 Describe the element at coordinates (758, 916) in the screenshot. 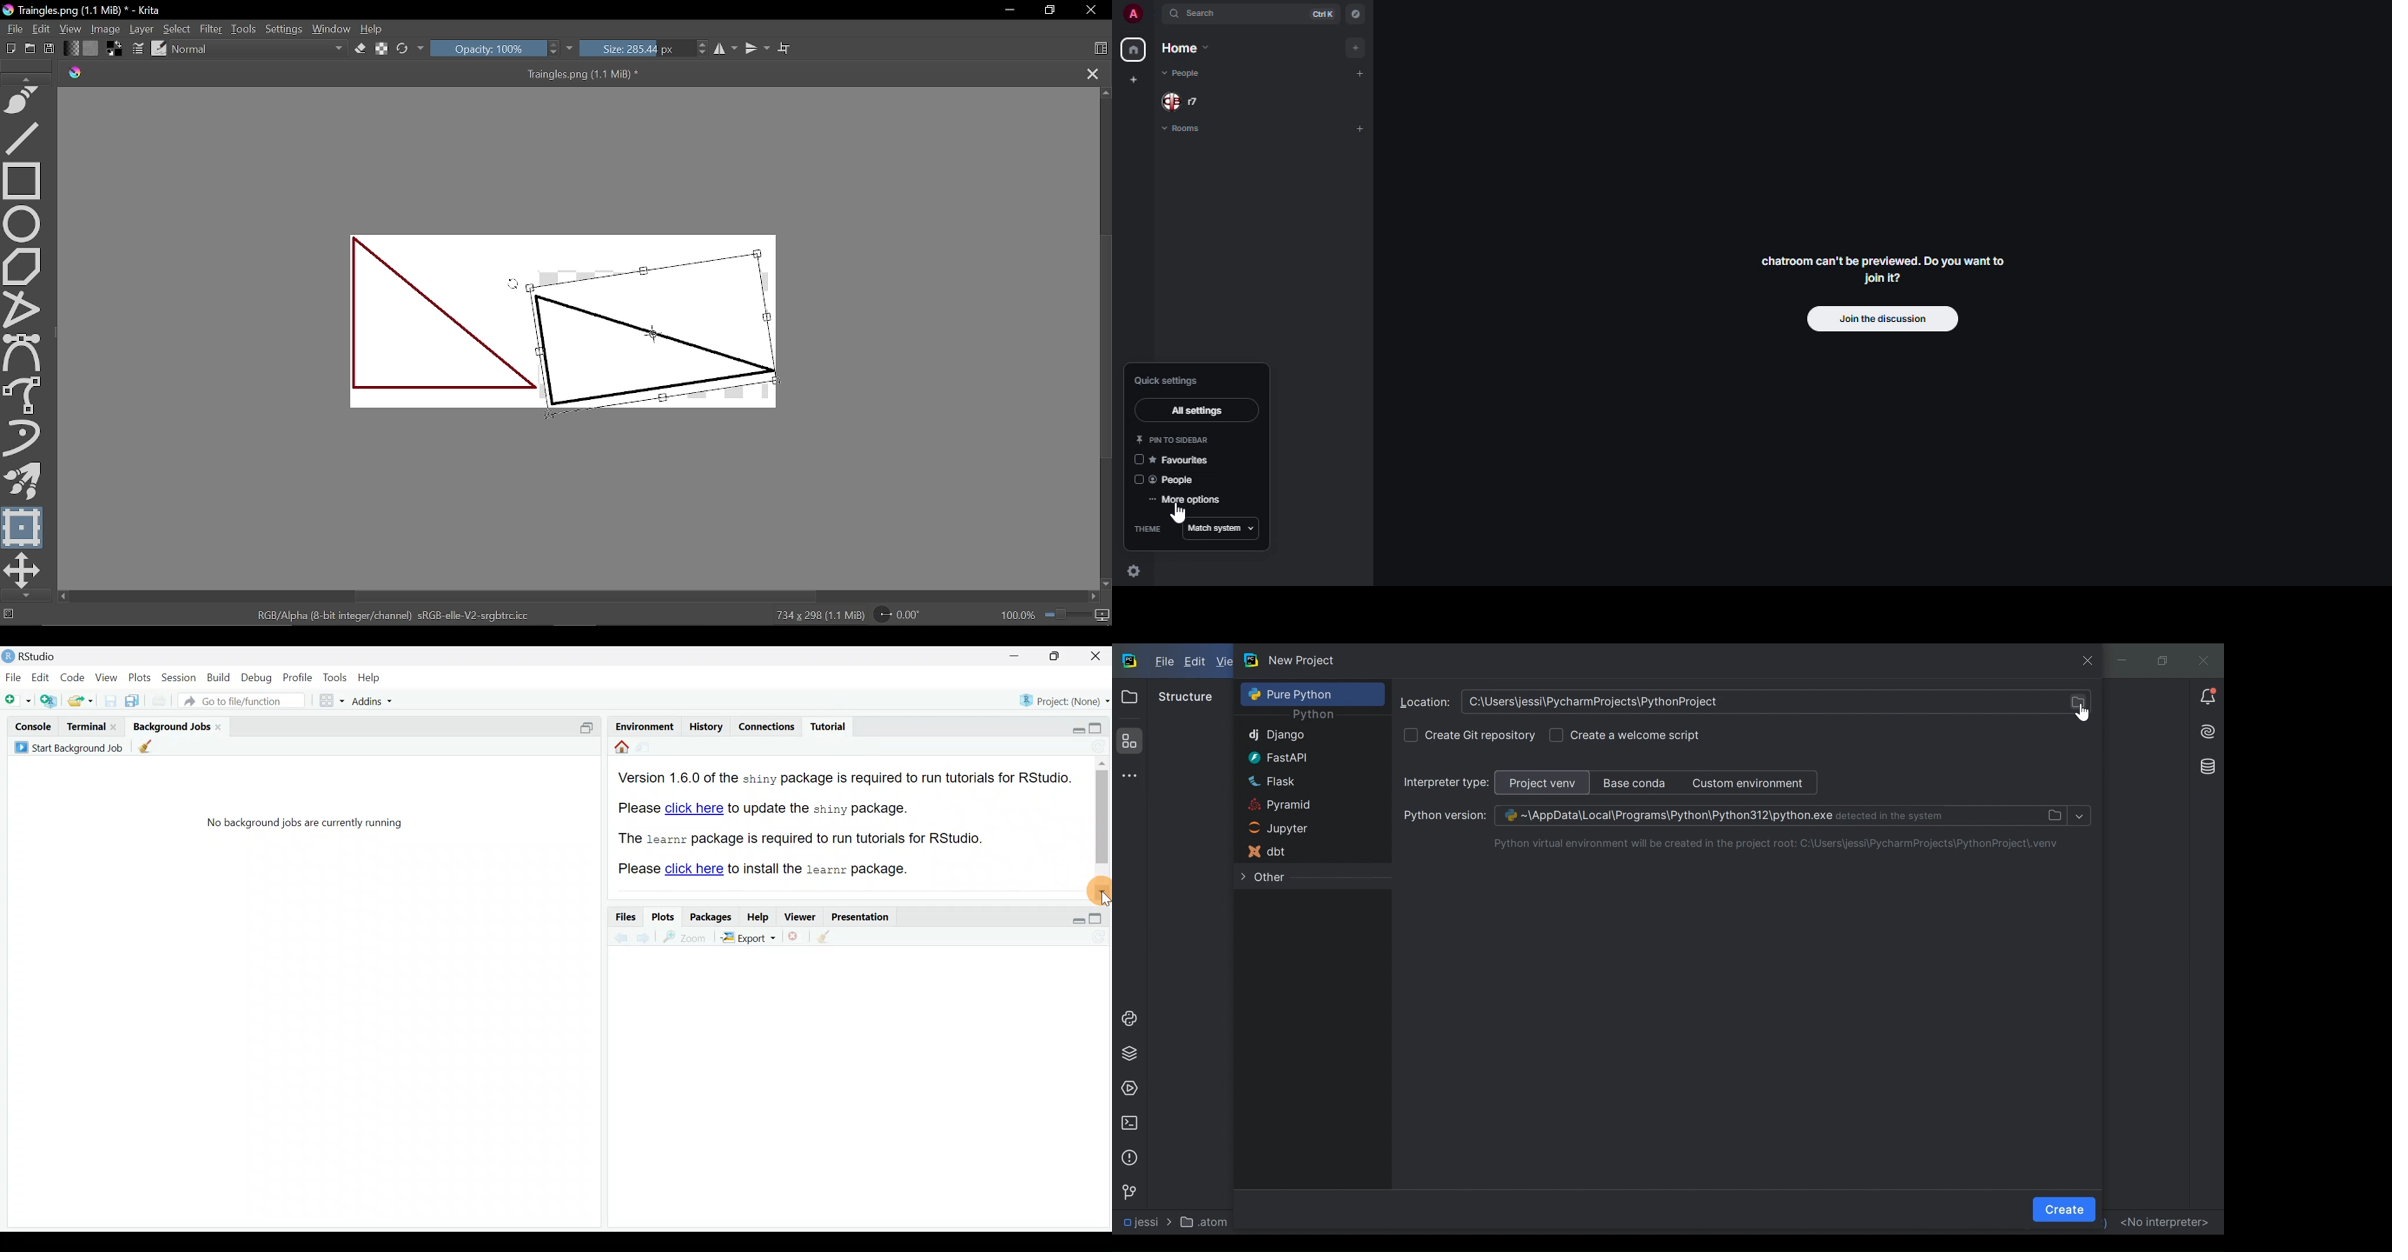

I see `Help` at that location.